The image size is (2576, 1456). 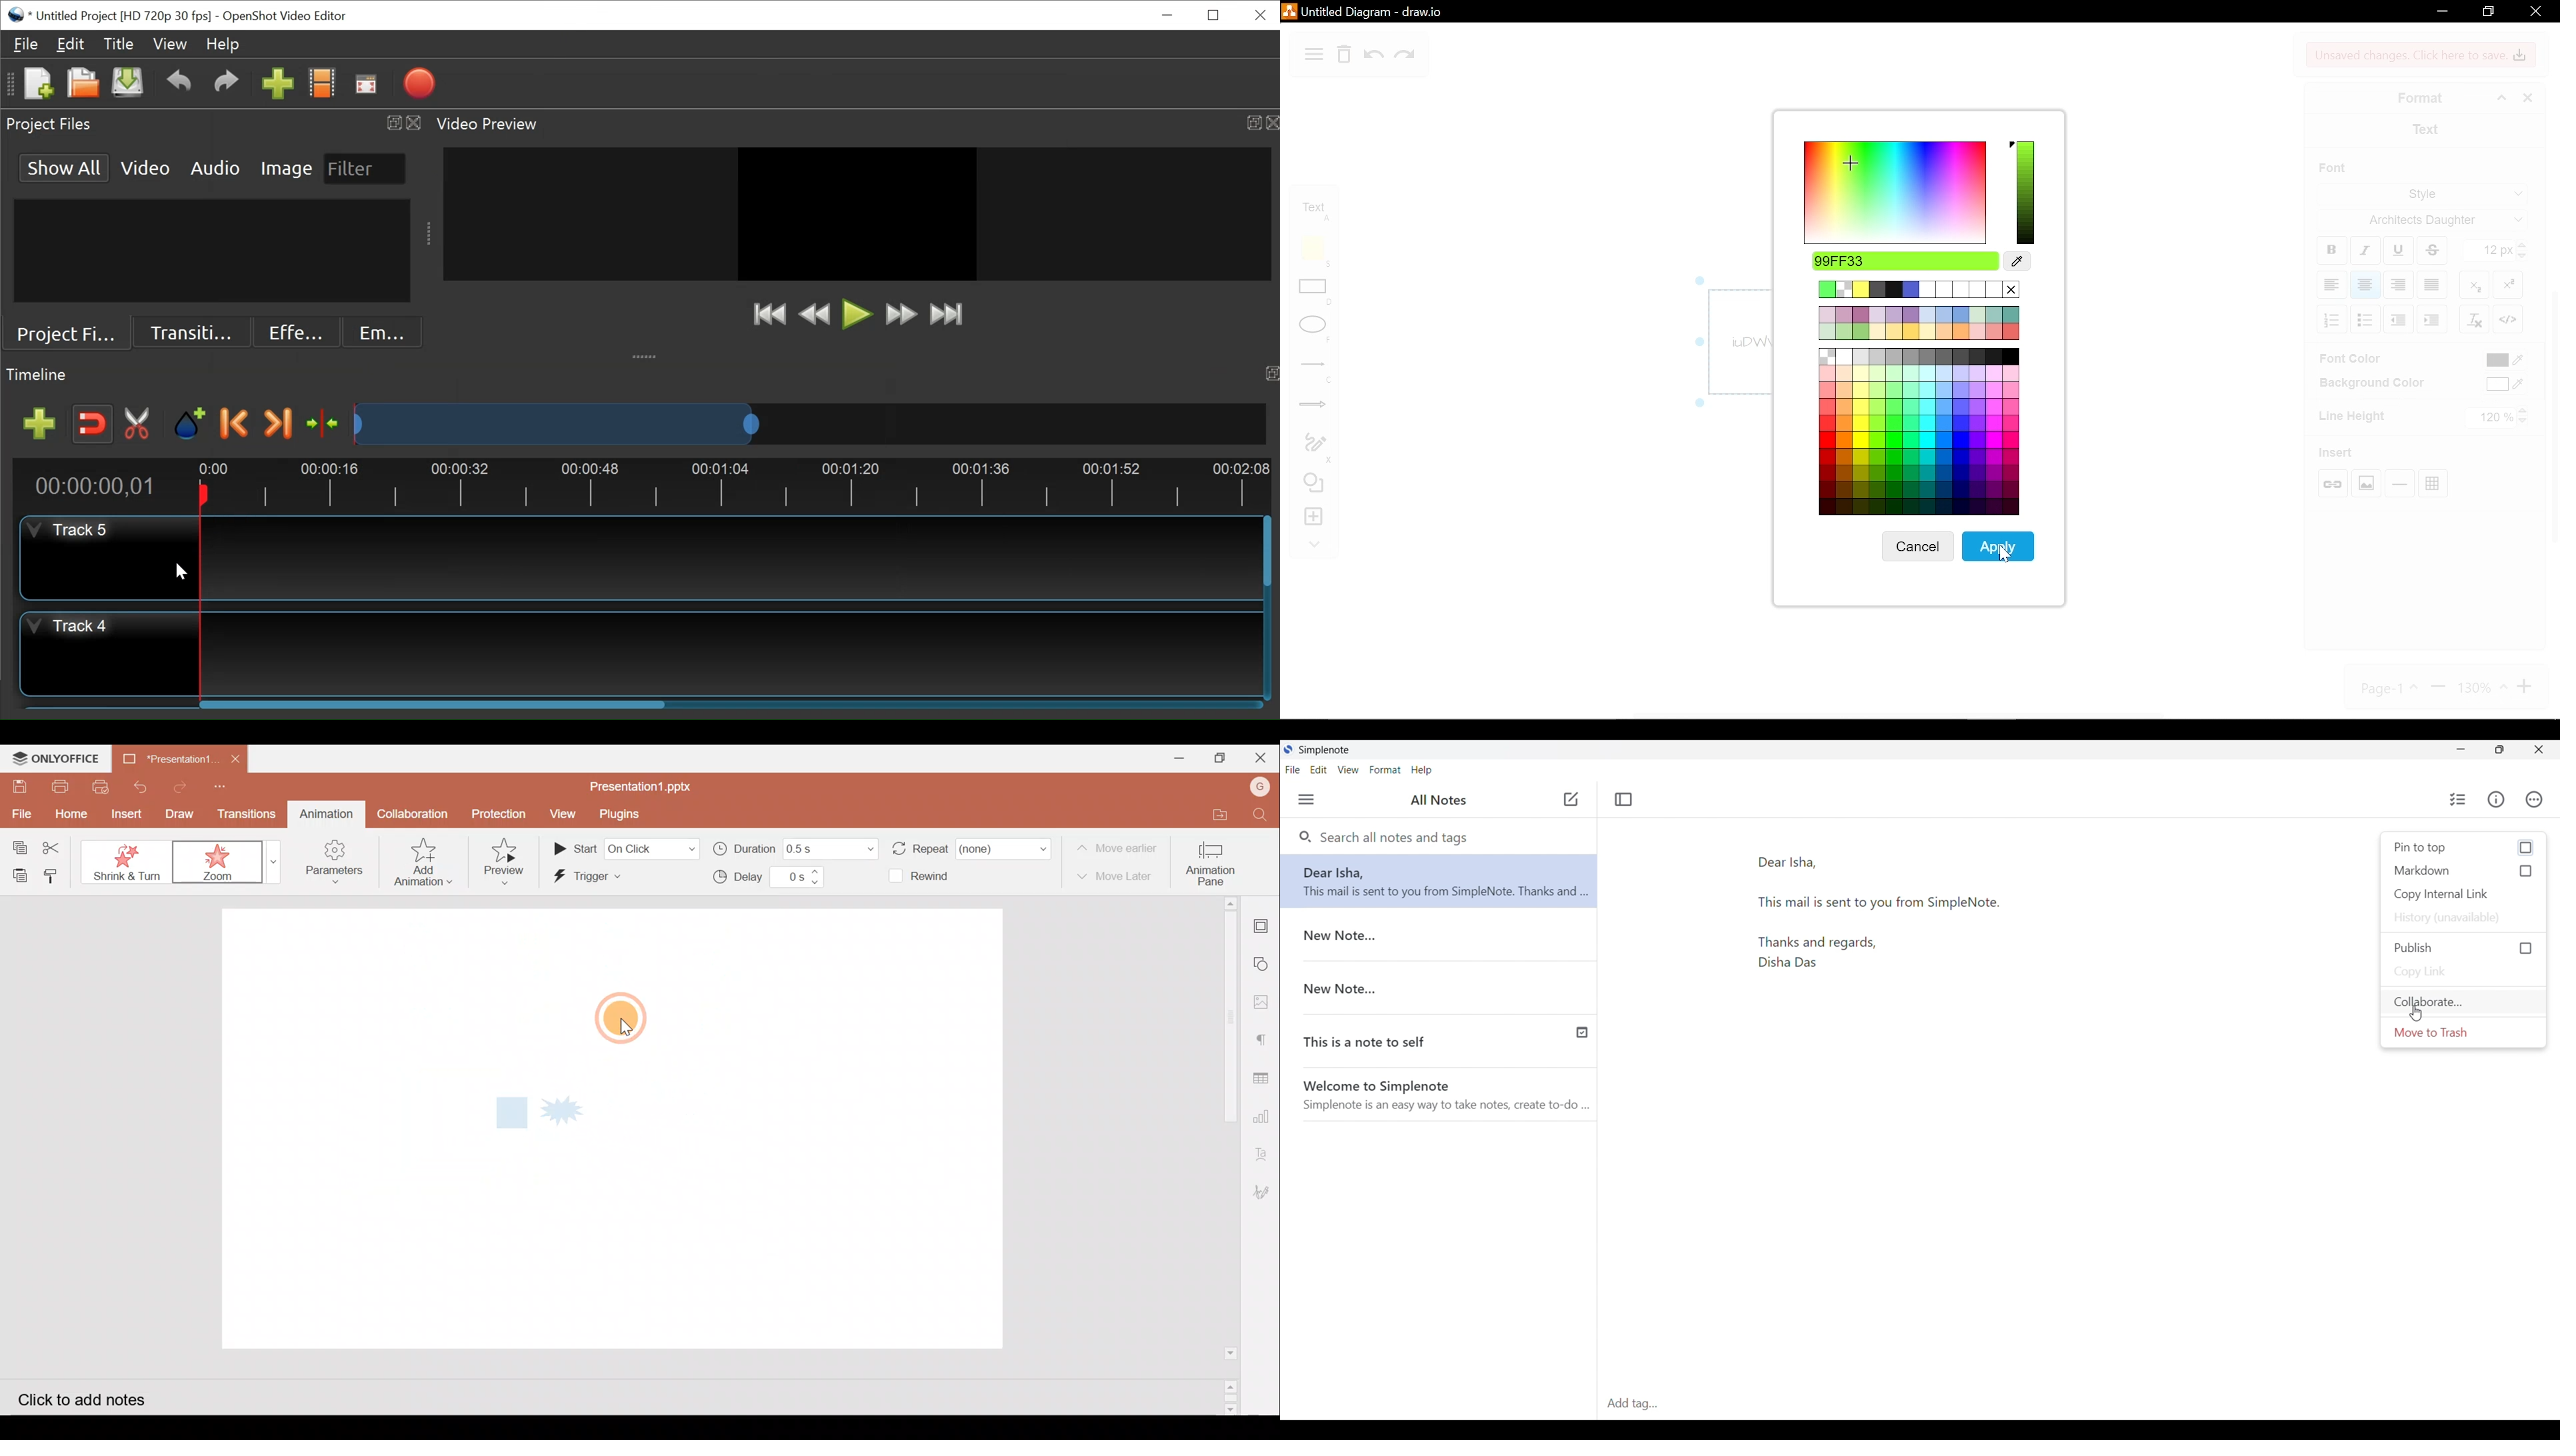 I want to click on None, so click(x=127, y=863).